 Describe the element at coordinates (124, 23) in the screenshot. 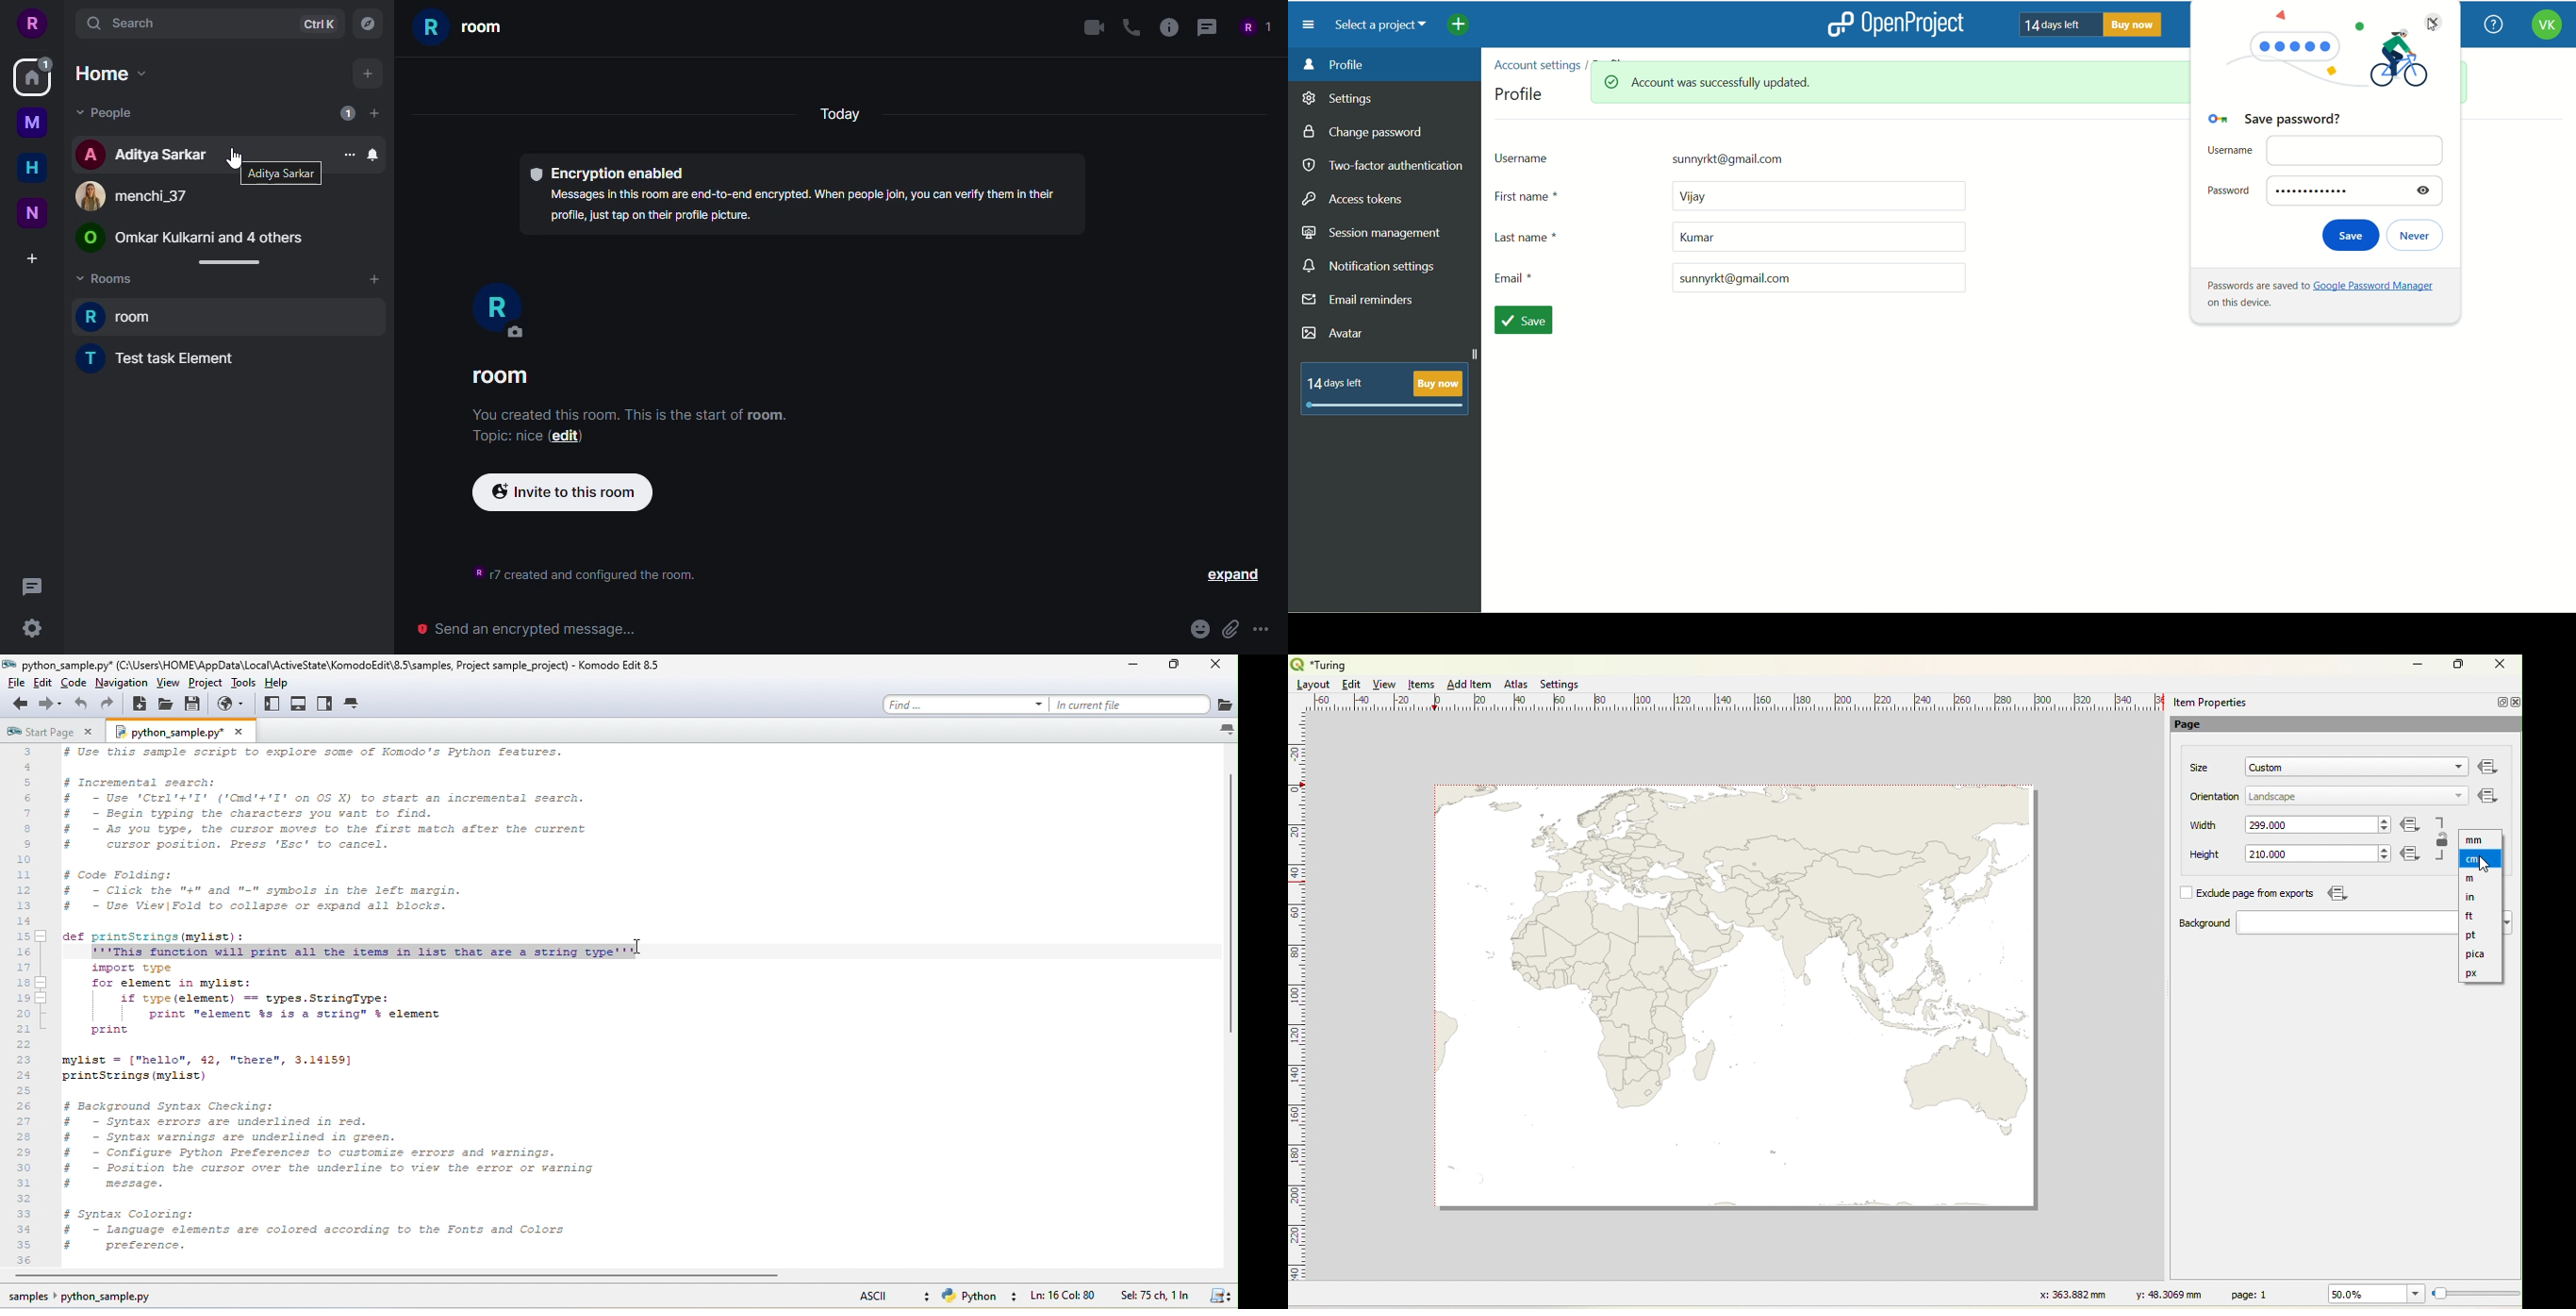

I see `search` at that location.